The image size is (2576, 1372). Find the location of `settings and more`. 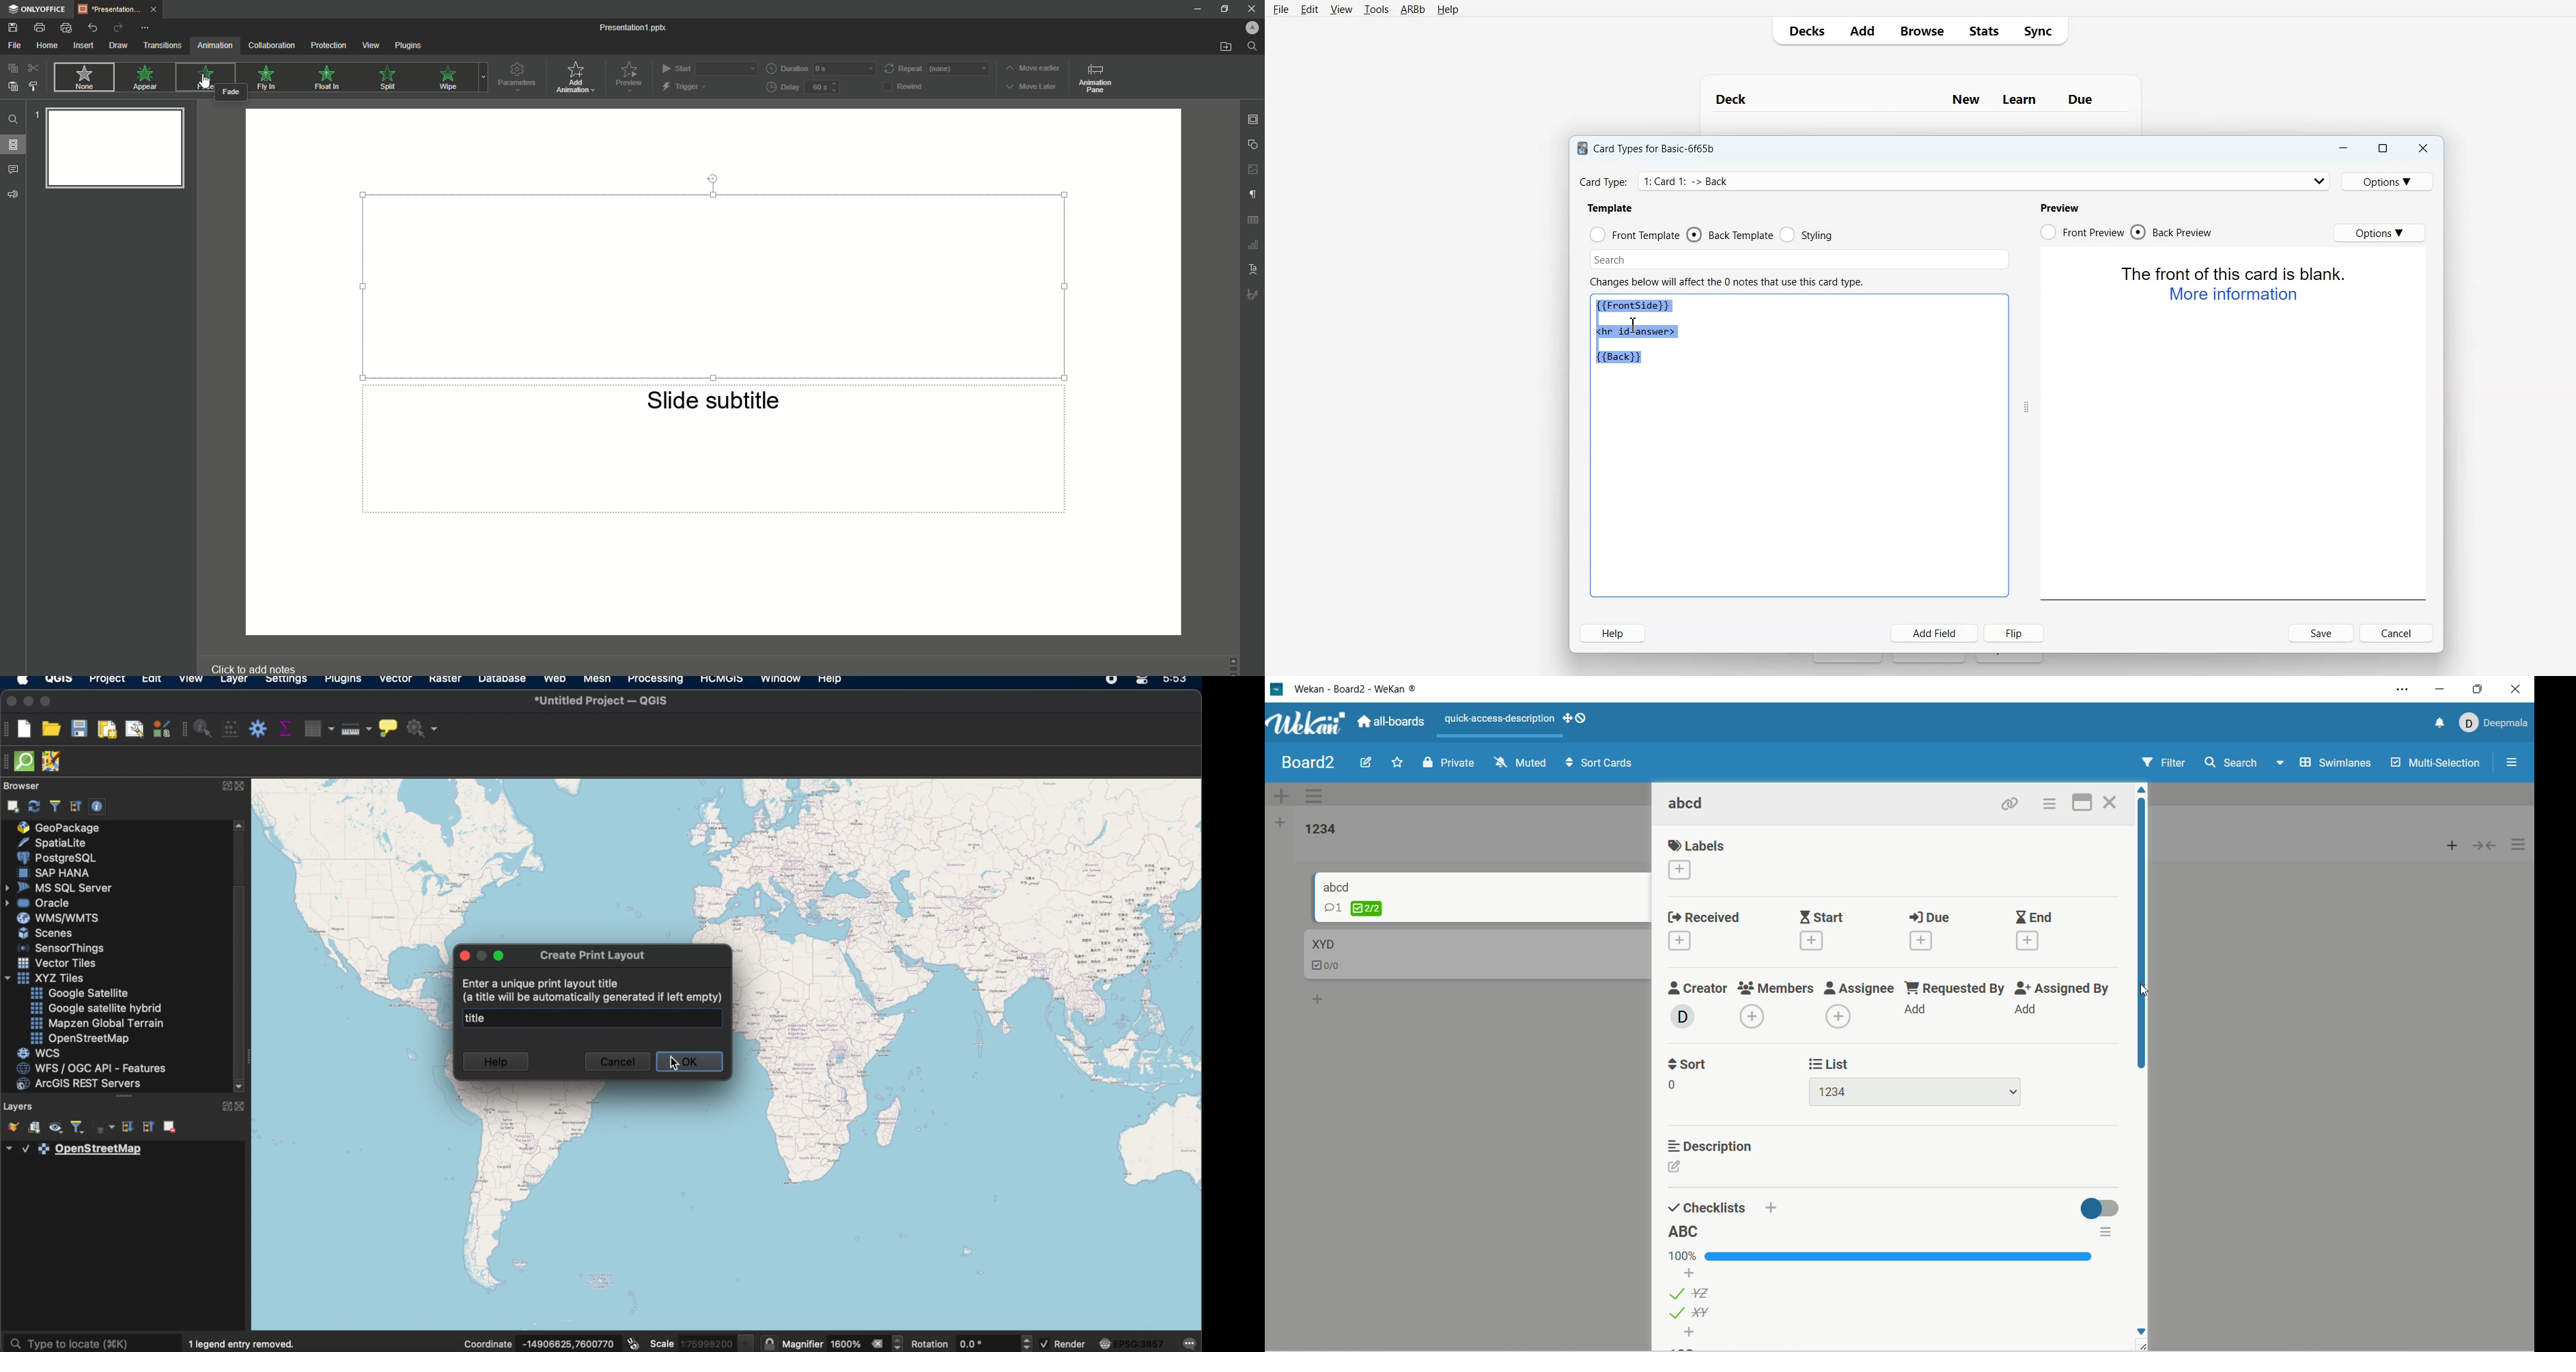

settings and more is located at coordinates (2403, 691).